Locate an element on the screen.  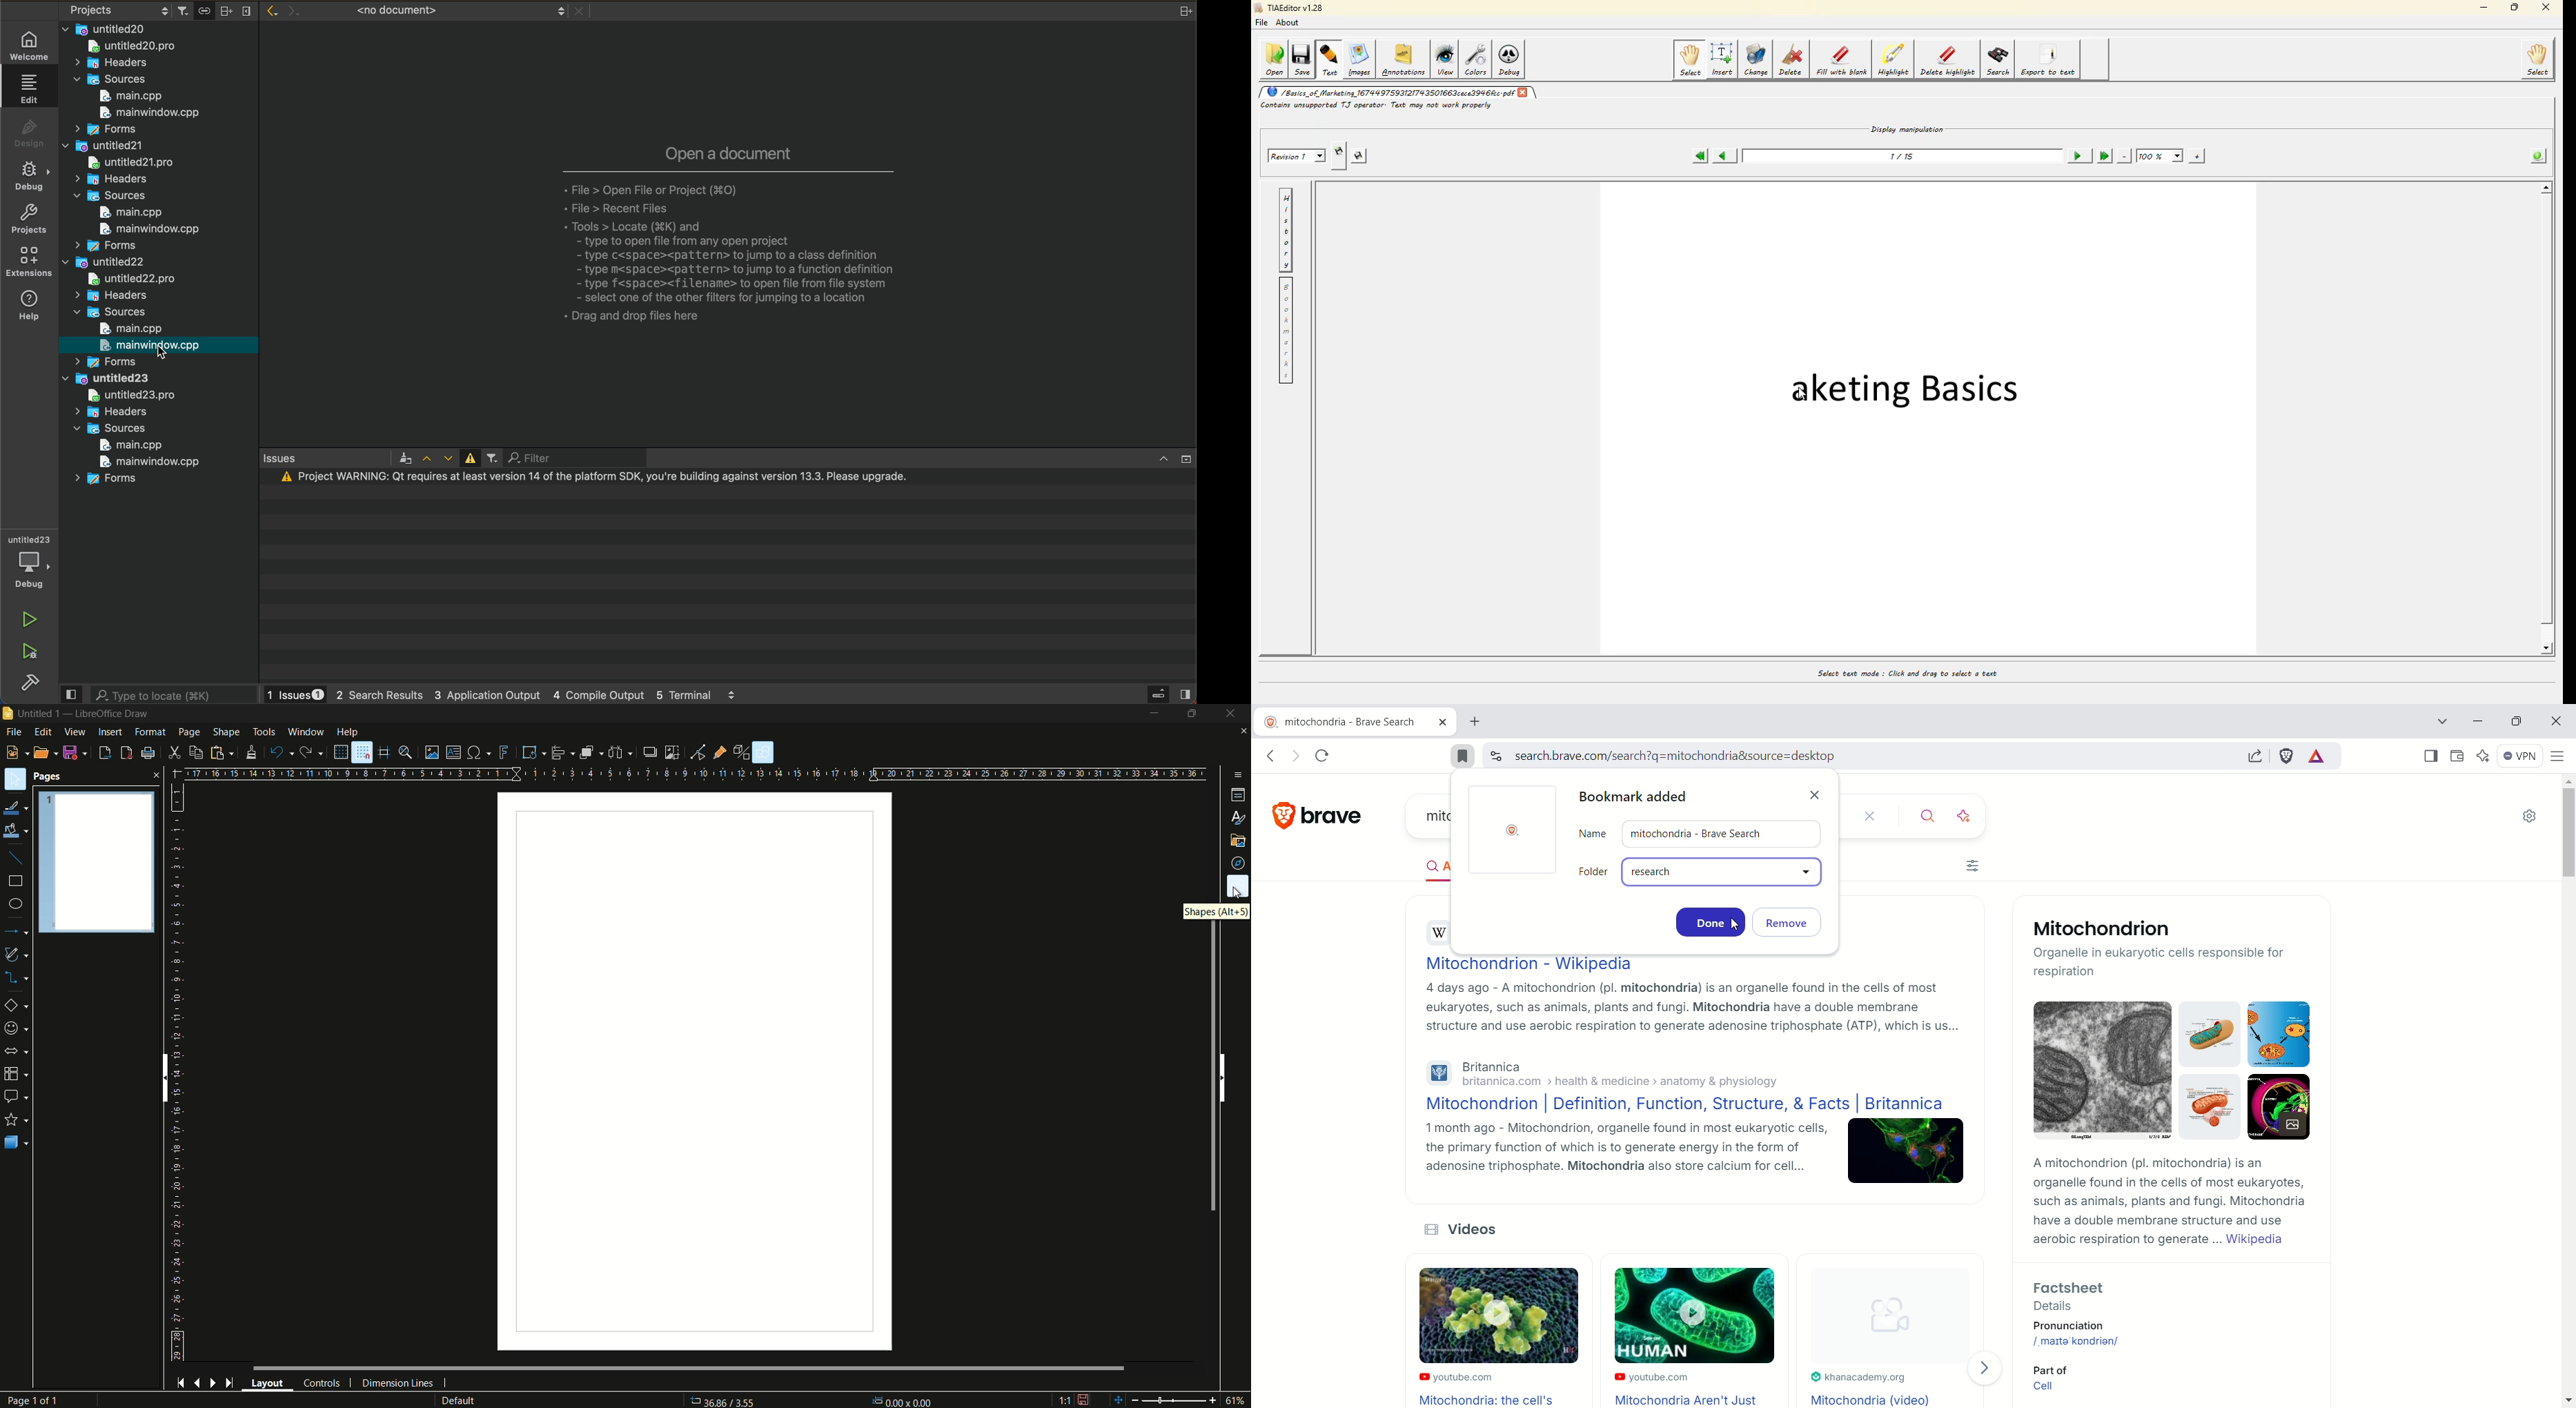
navigator is located at coordinates (1240, 863).